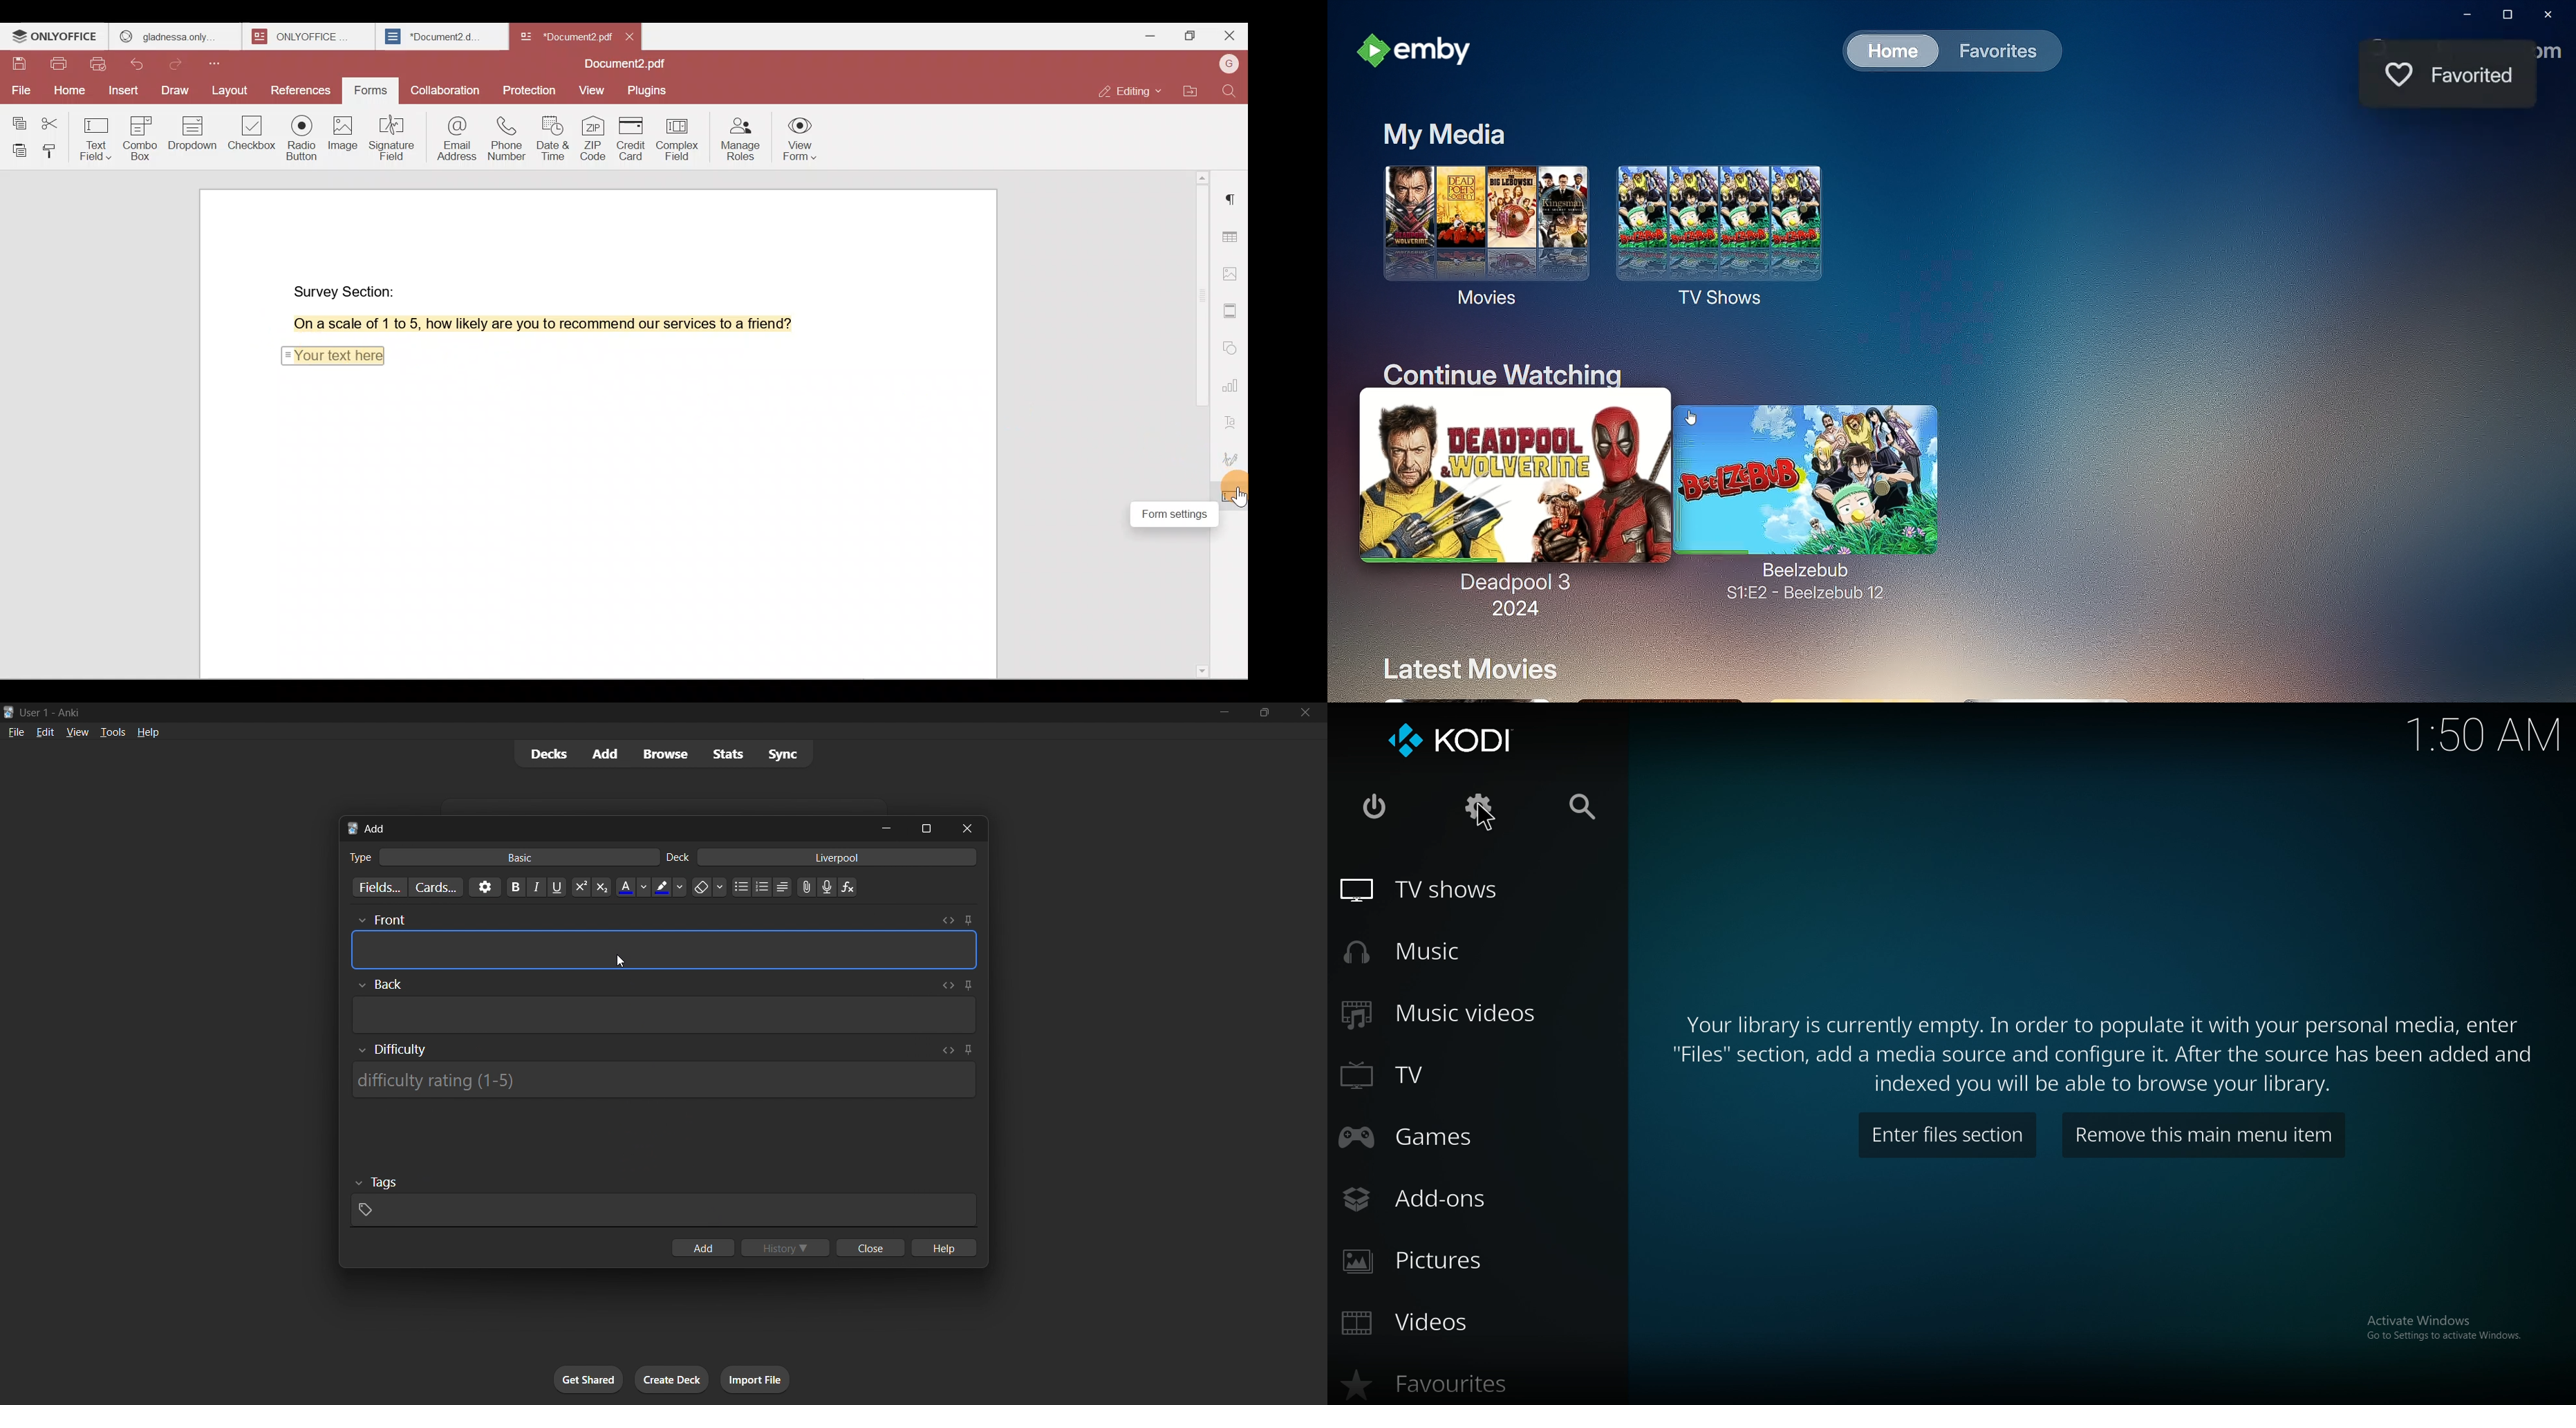 This screenshot has width=2576, height=1428. What do you see at coordinates (762, 887) in the screenshot?
I see `Ordered list` at bounding box center [762, 887].